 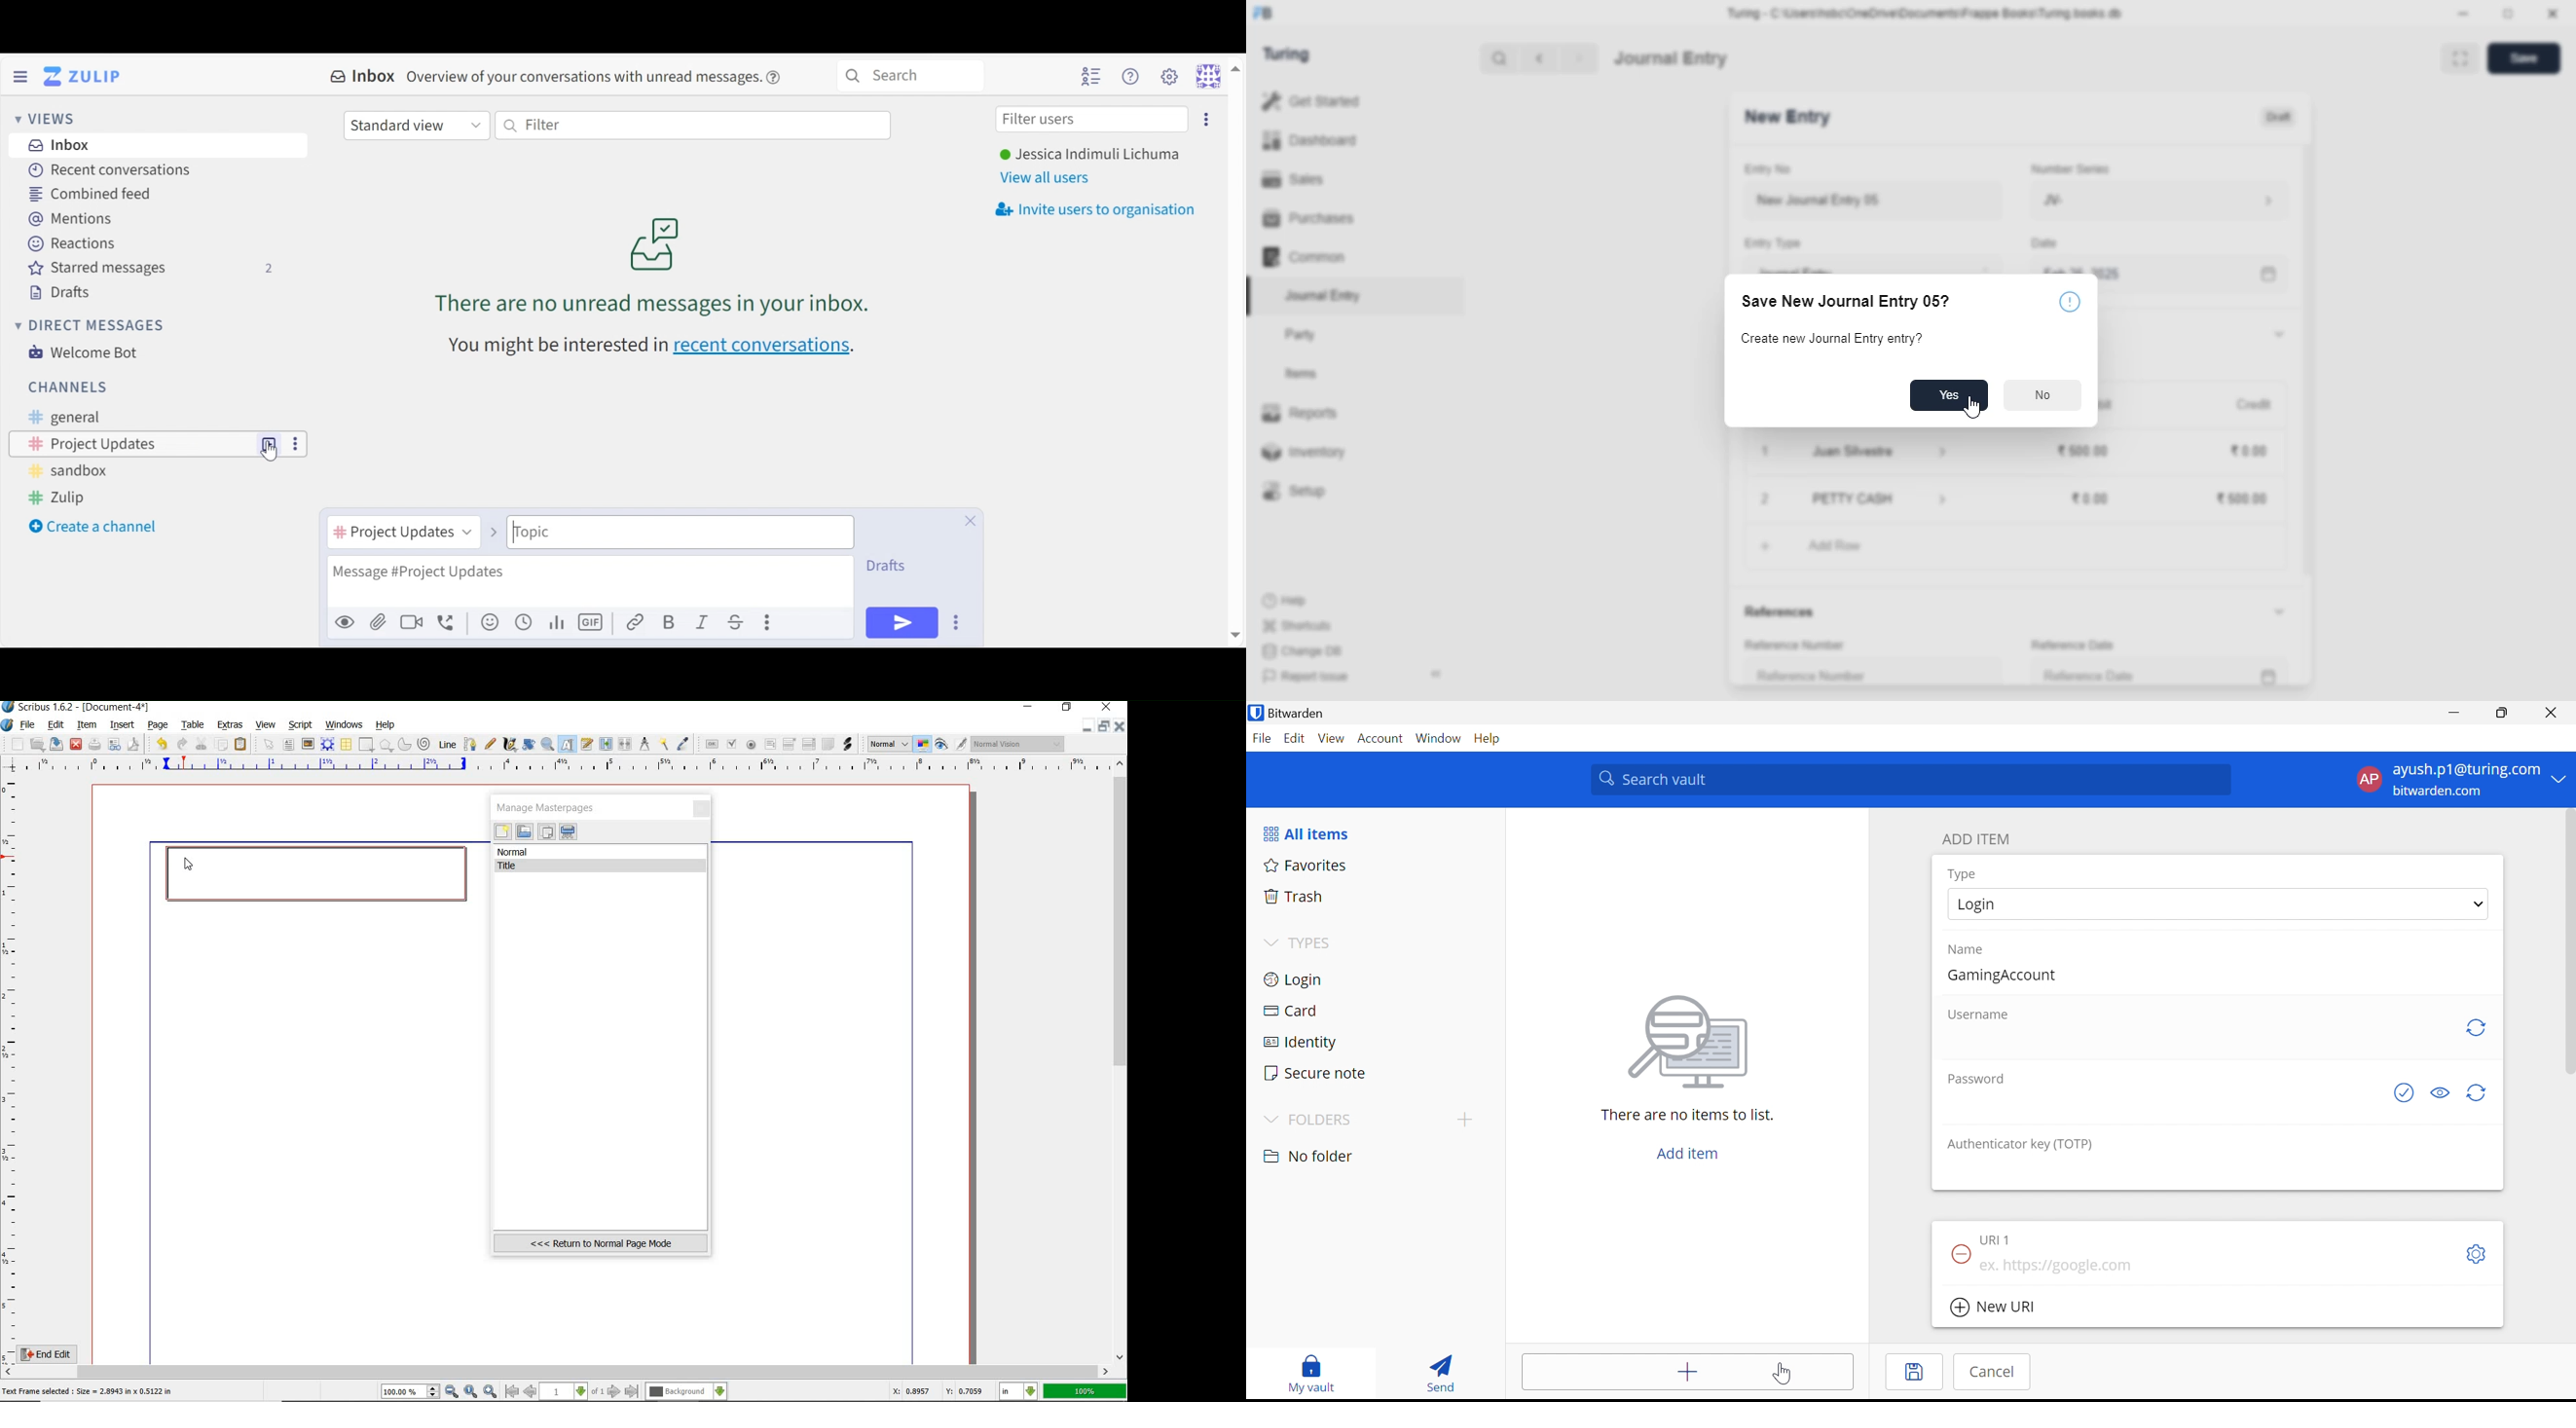 I want to click on account information, so click(x=1943, y=453).